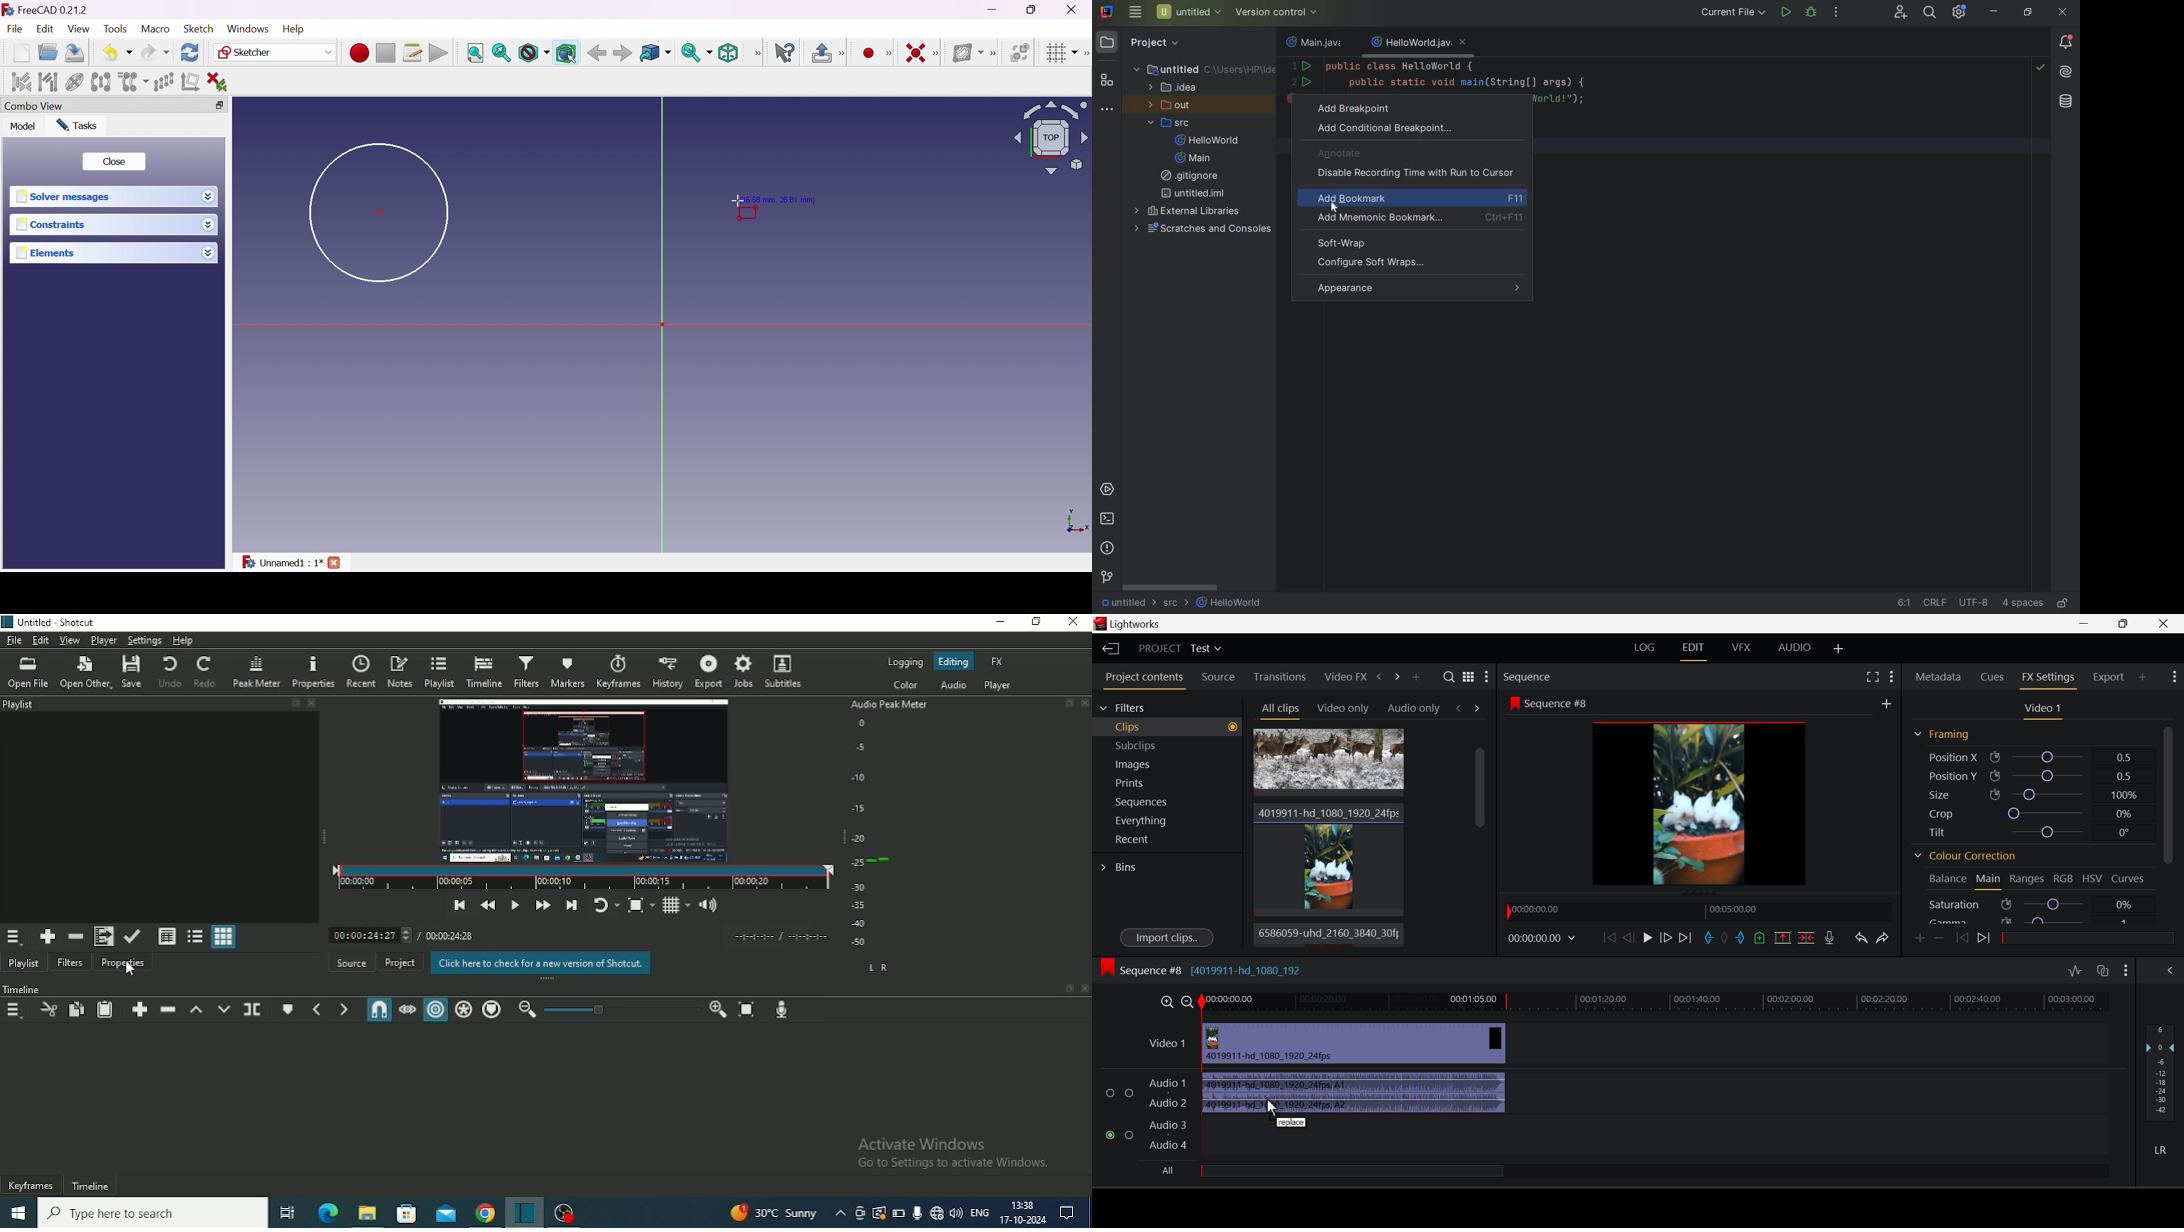  I want to click on Stop macro recording, so click(384, 53).